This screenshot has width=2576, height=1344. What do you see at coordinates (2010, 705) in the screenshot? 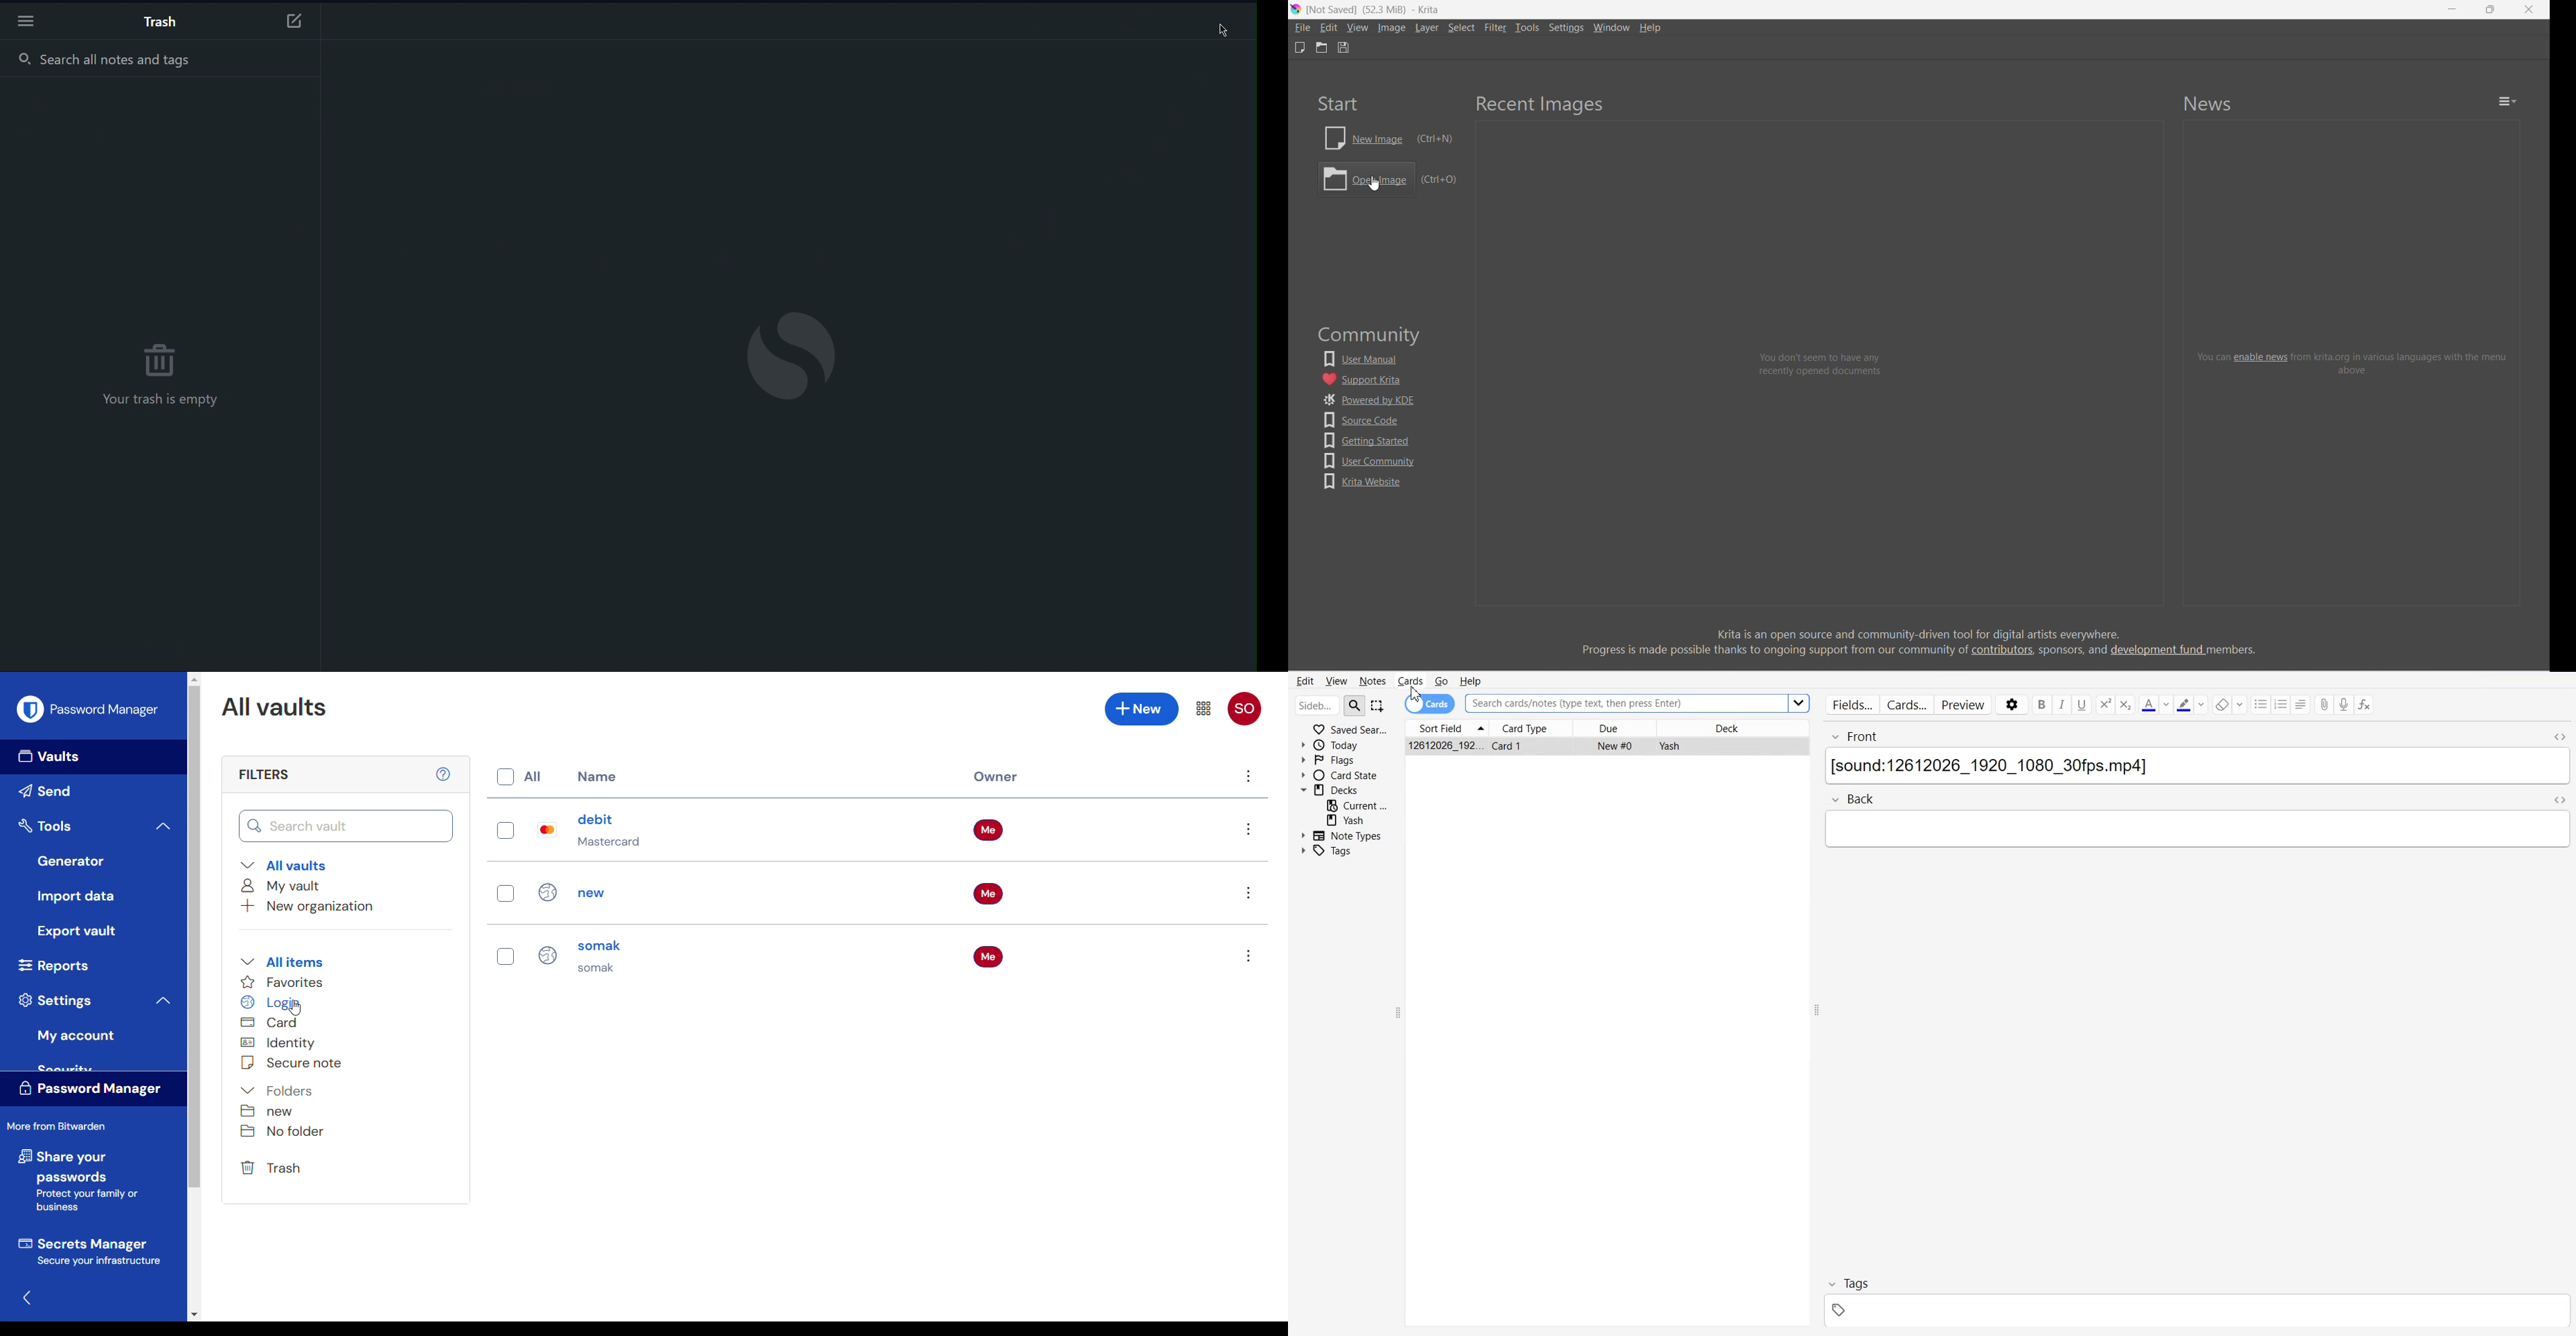
I see `Settings` at bounding box center [2010, 705].